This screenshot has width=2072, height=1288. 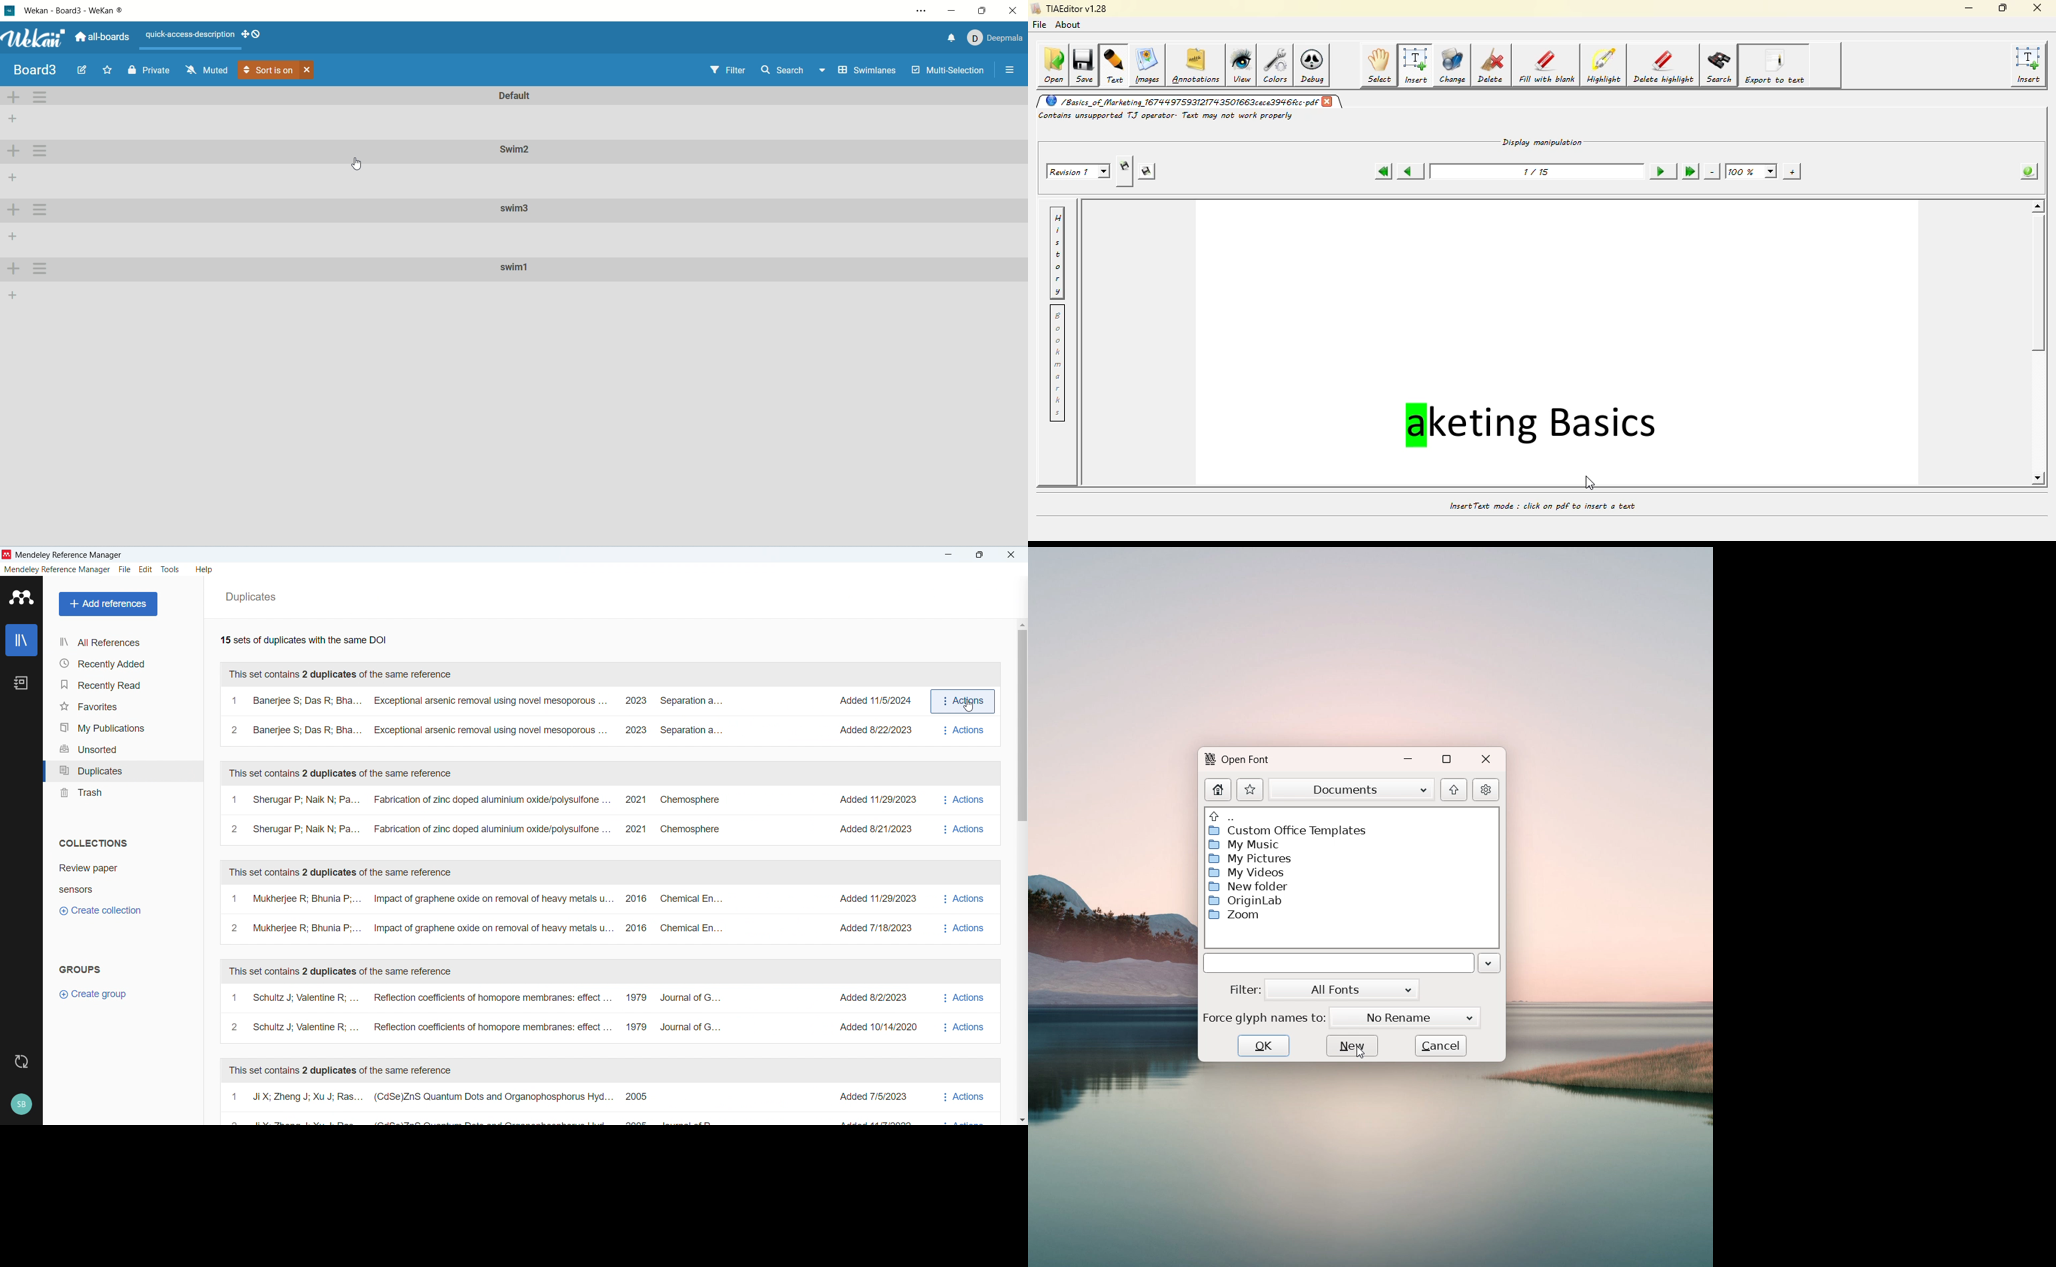 I want to click on edit, so click(x=82, y=69).